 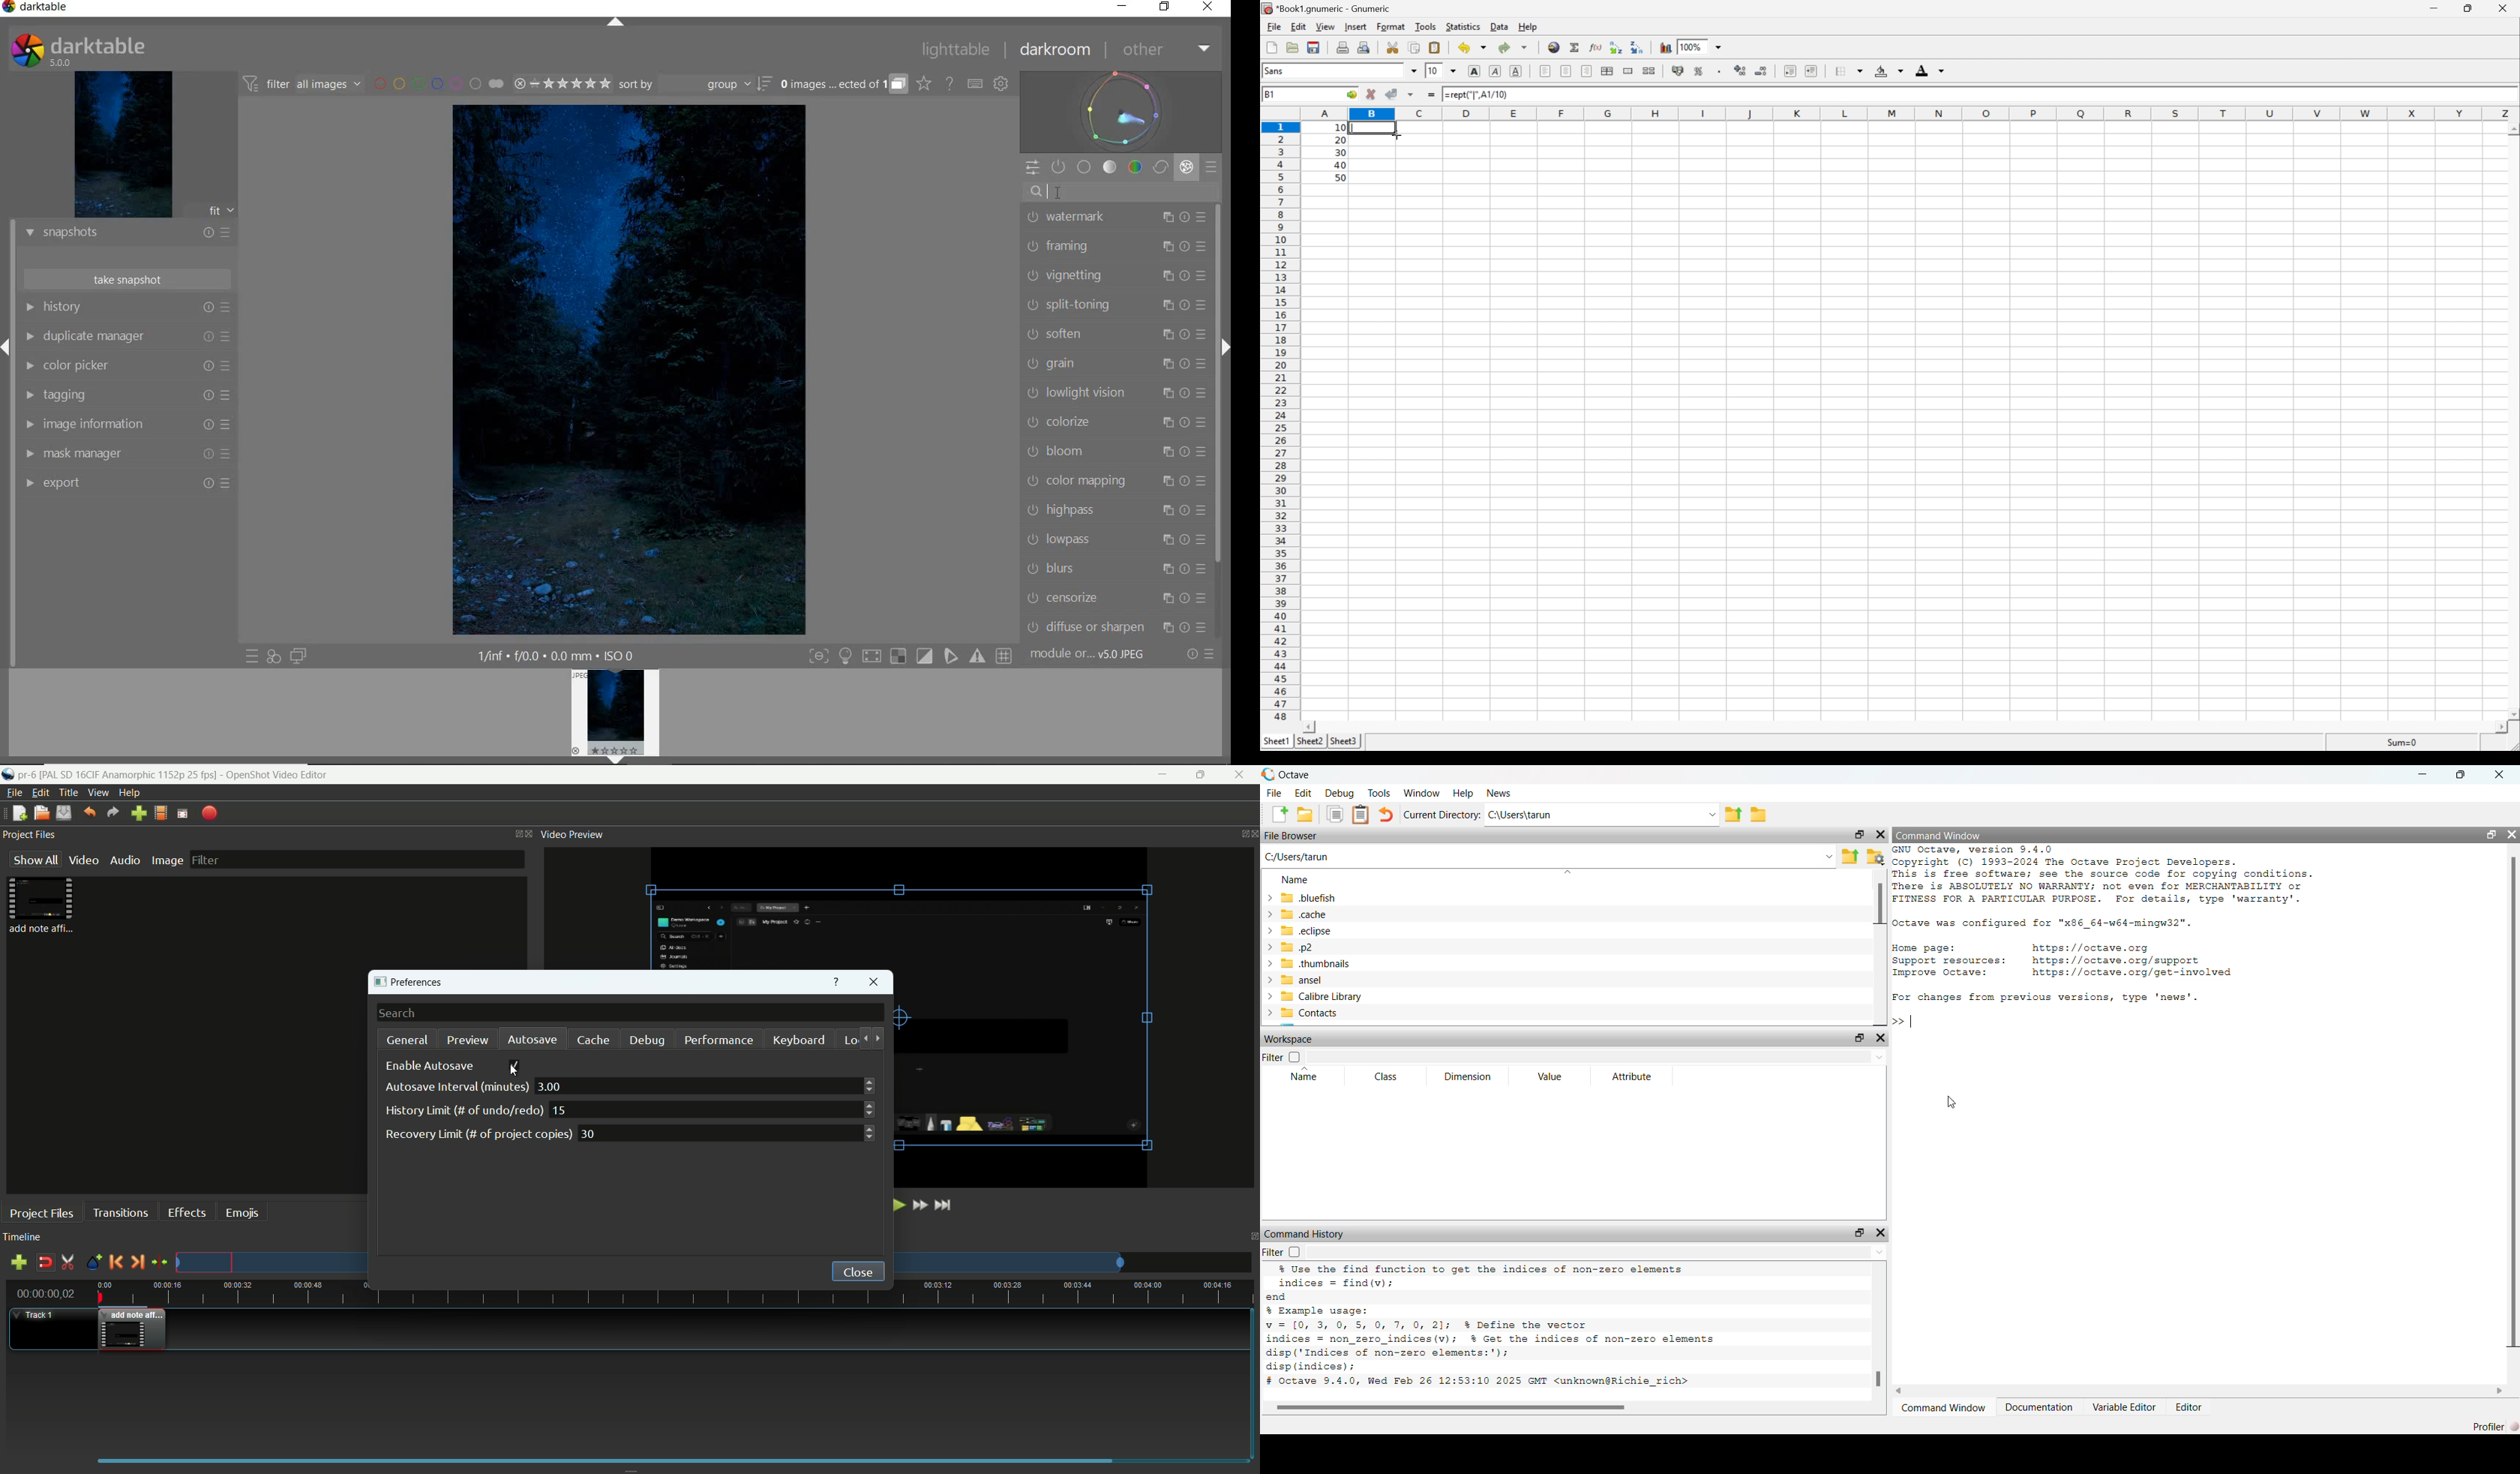 I want to click on Scroll Up, so click(x=2512, y=130).